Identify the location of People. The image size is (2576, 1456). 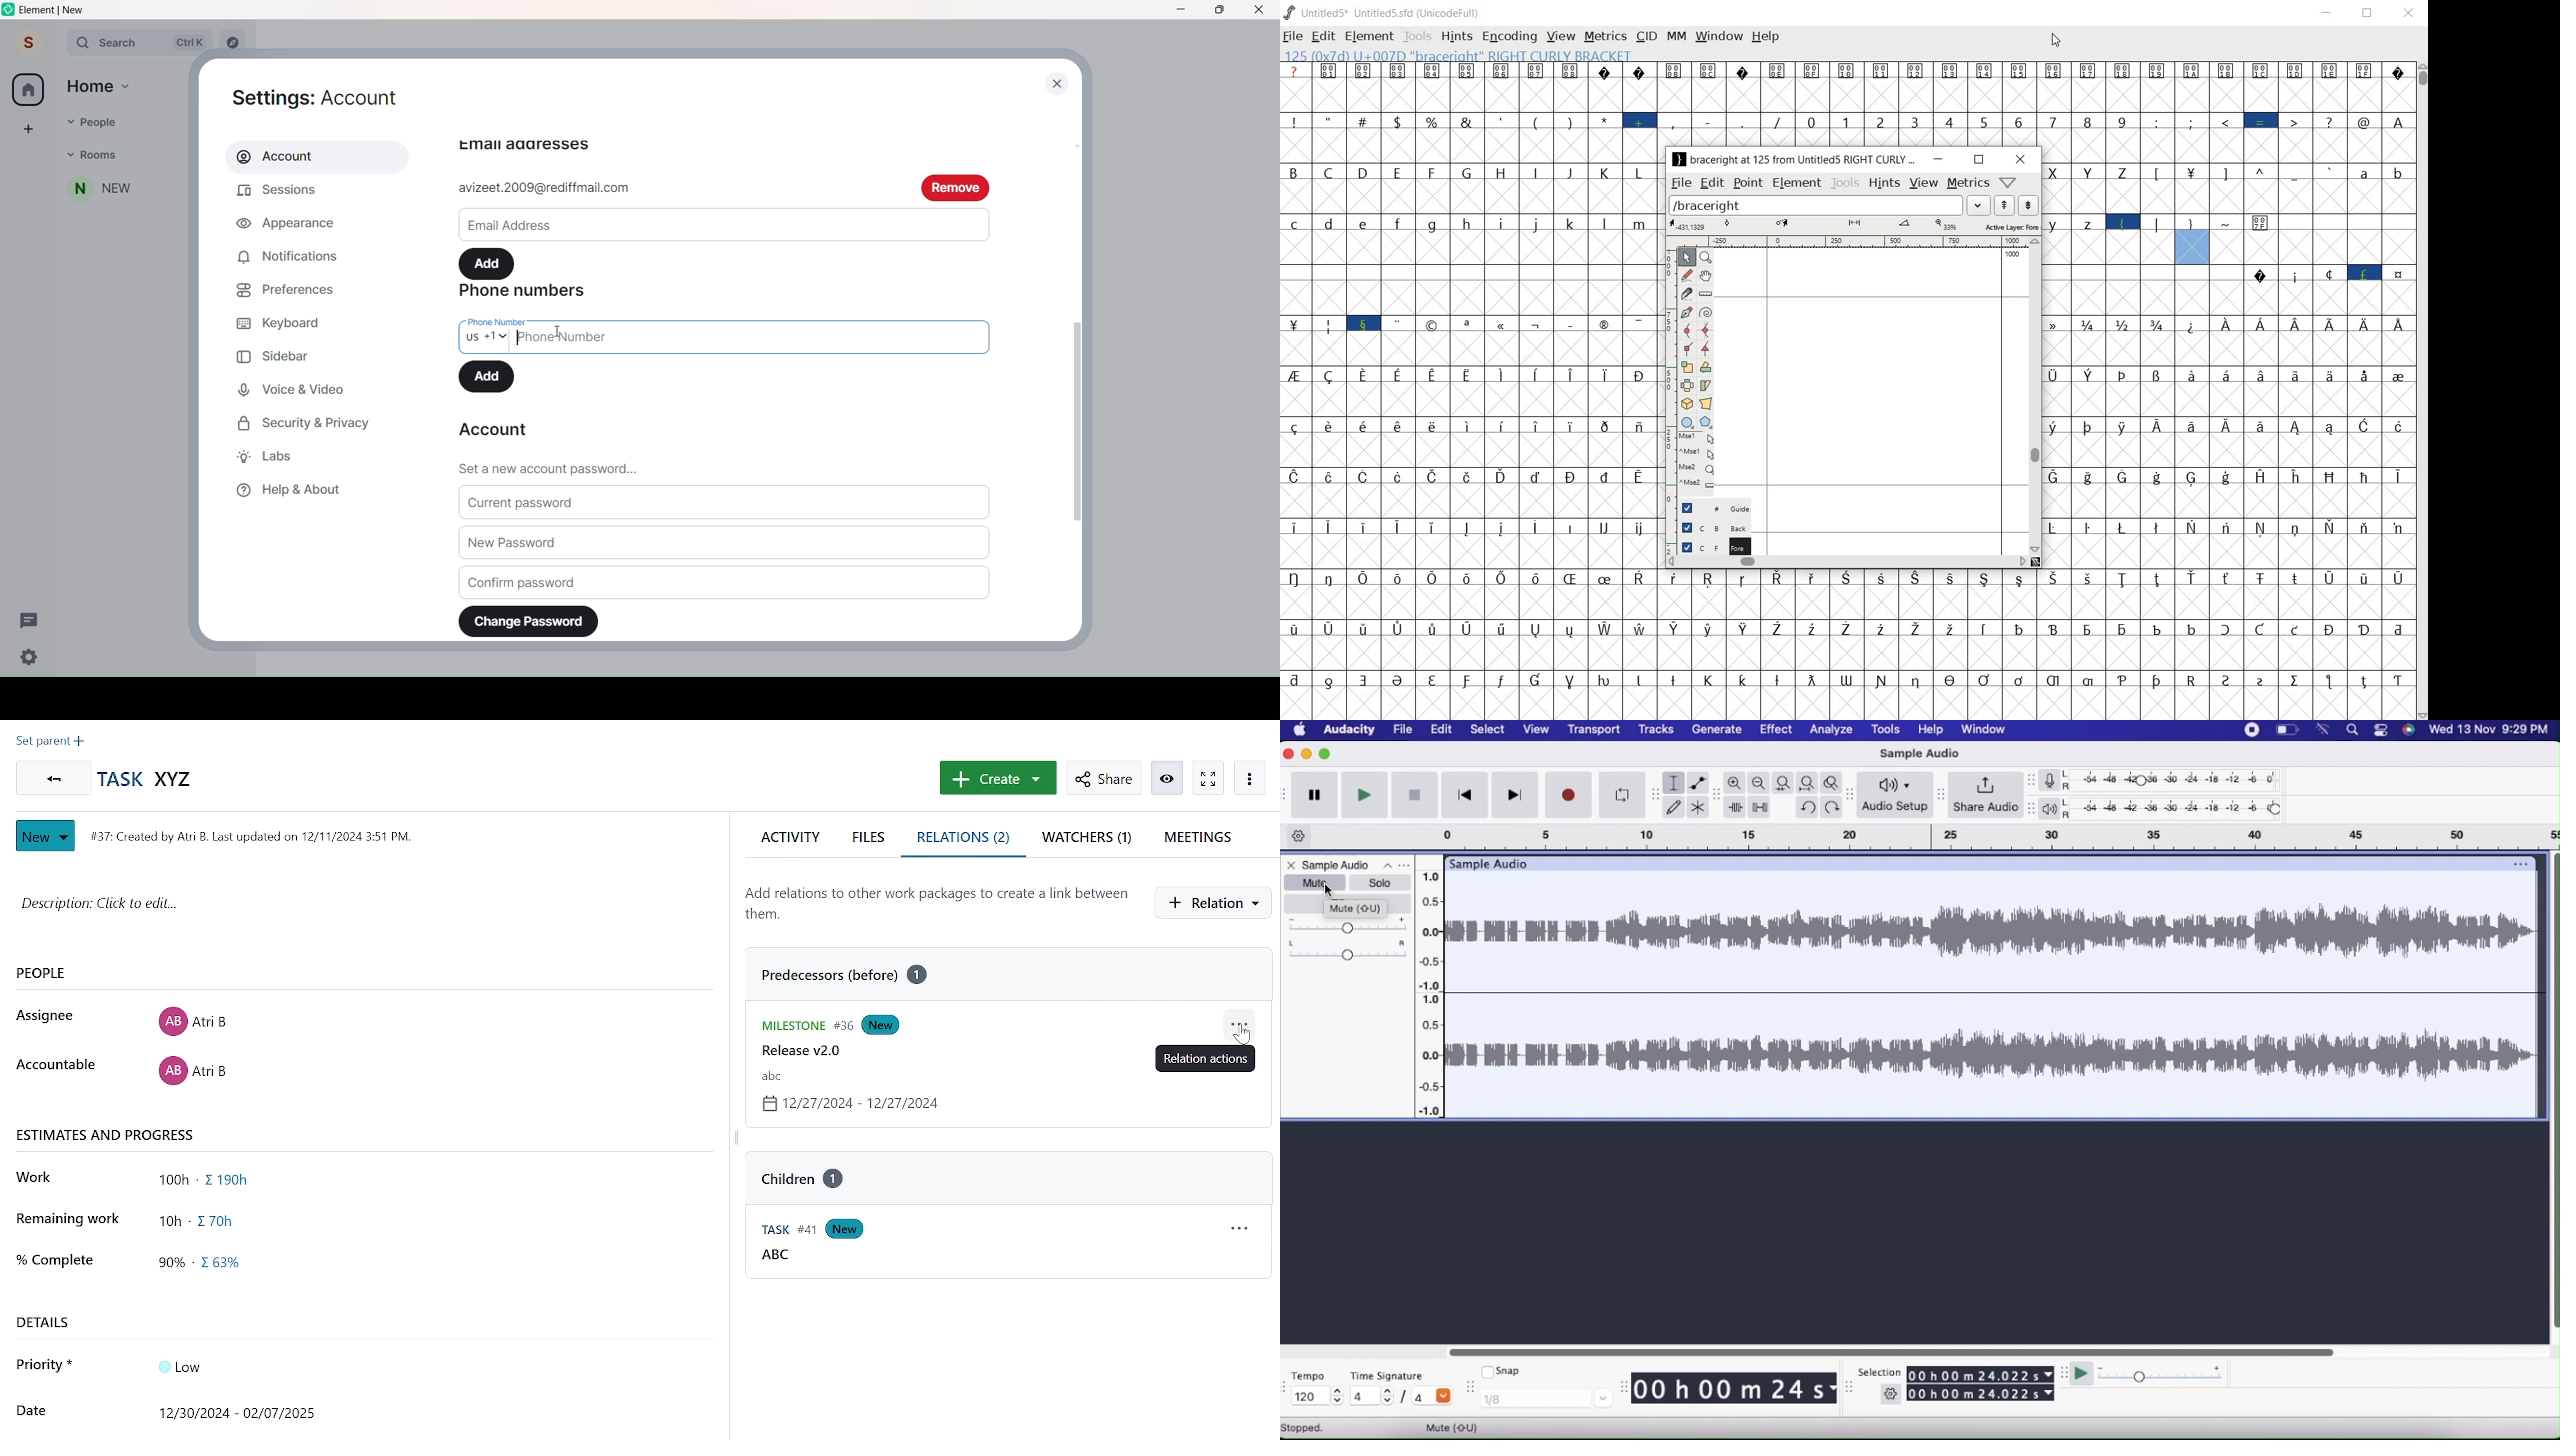
(131, 120).